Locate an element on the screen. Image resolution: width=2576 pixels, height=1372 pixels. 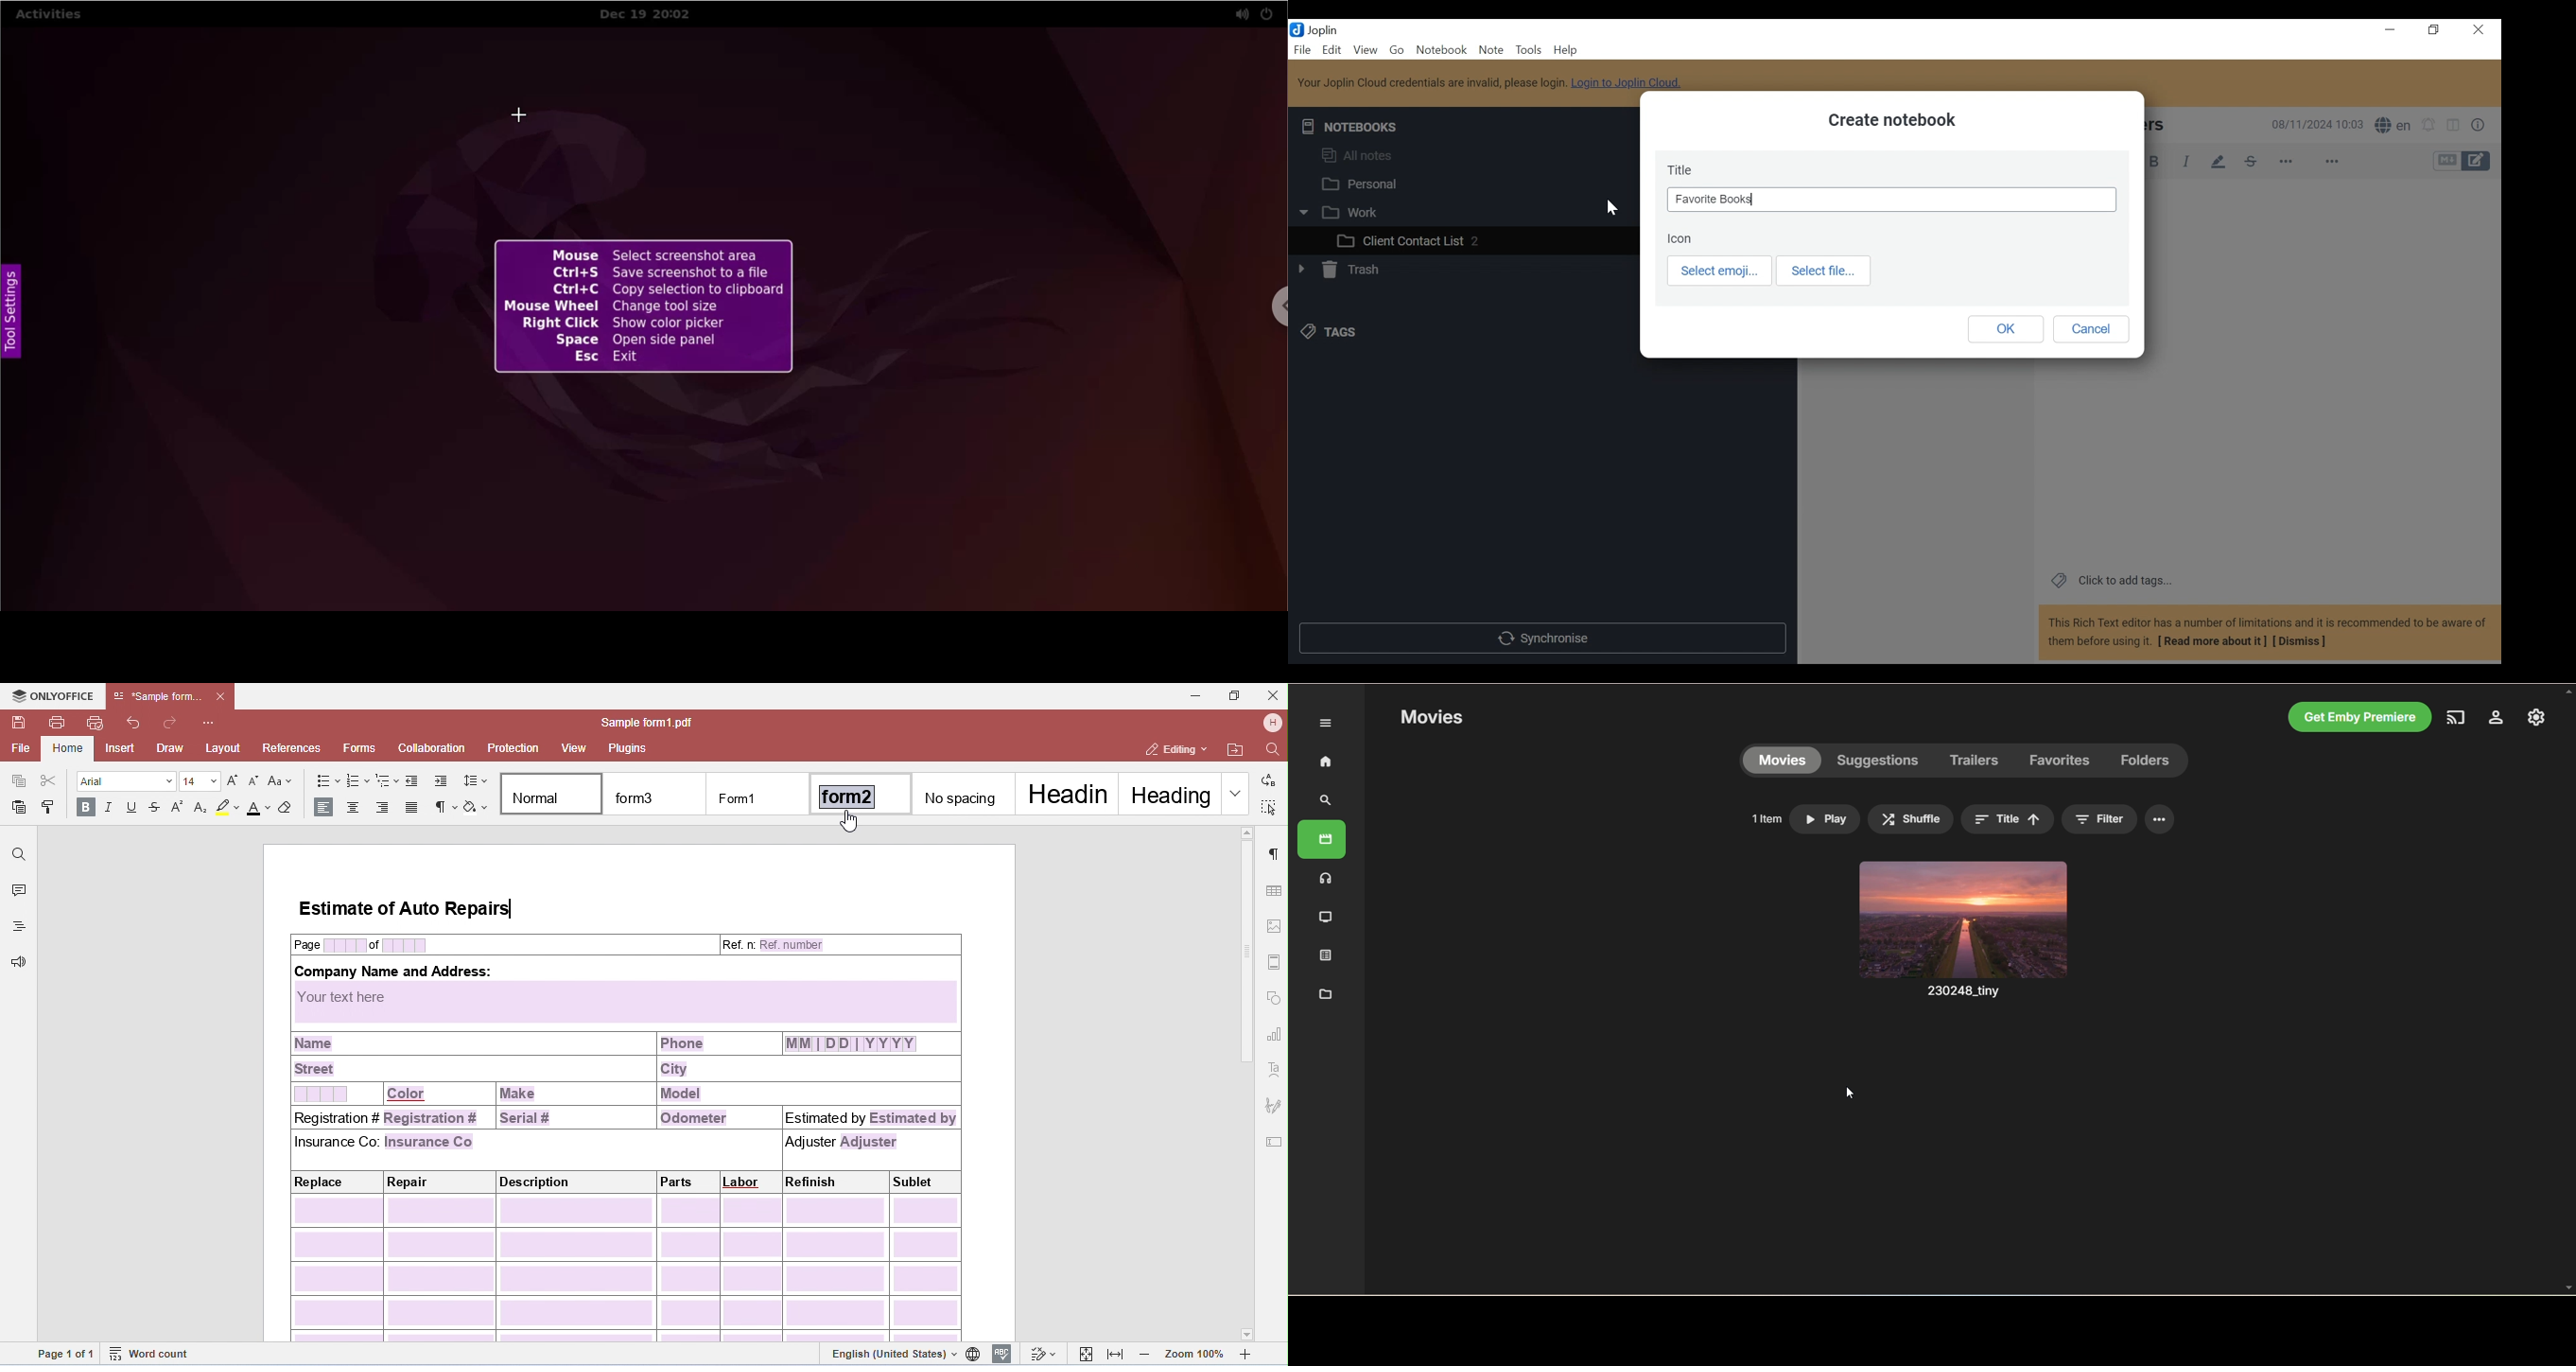
cursor is located at coordinates (518, 115).